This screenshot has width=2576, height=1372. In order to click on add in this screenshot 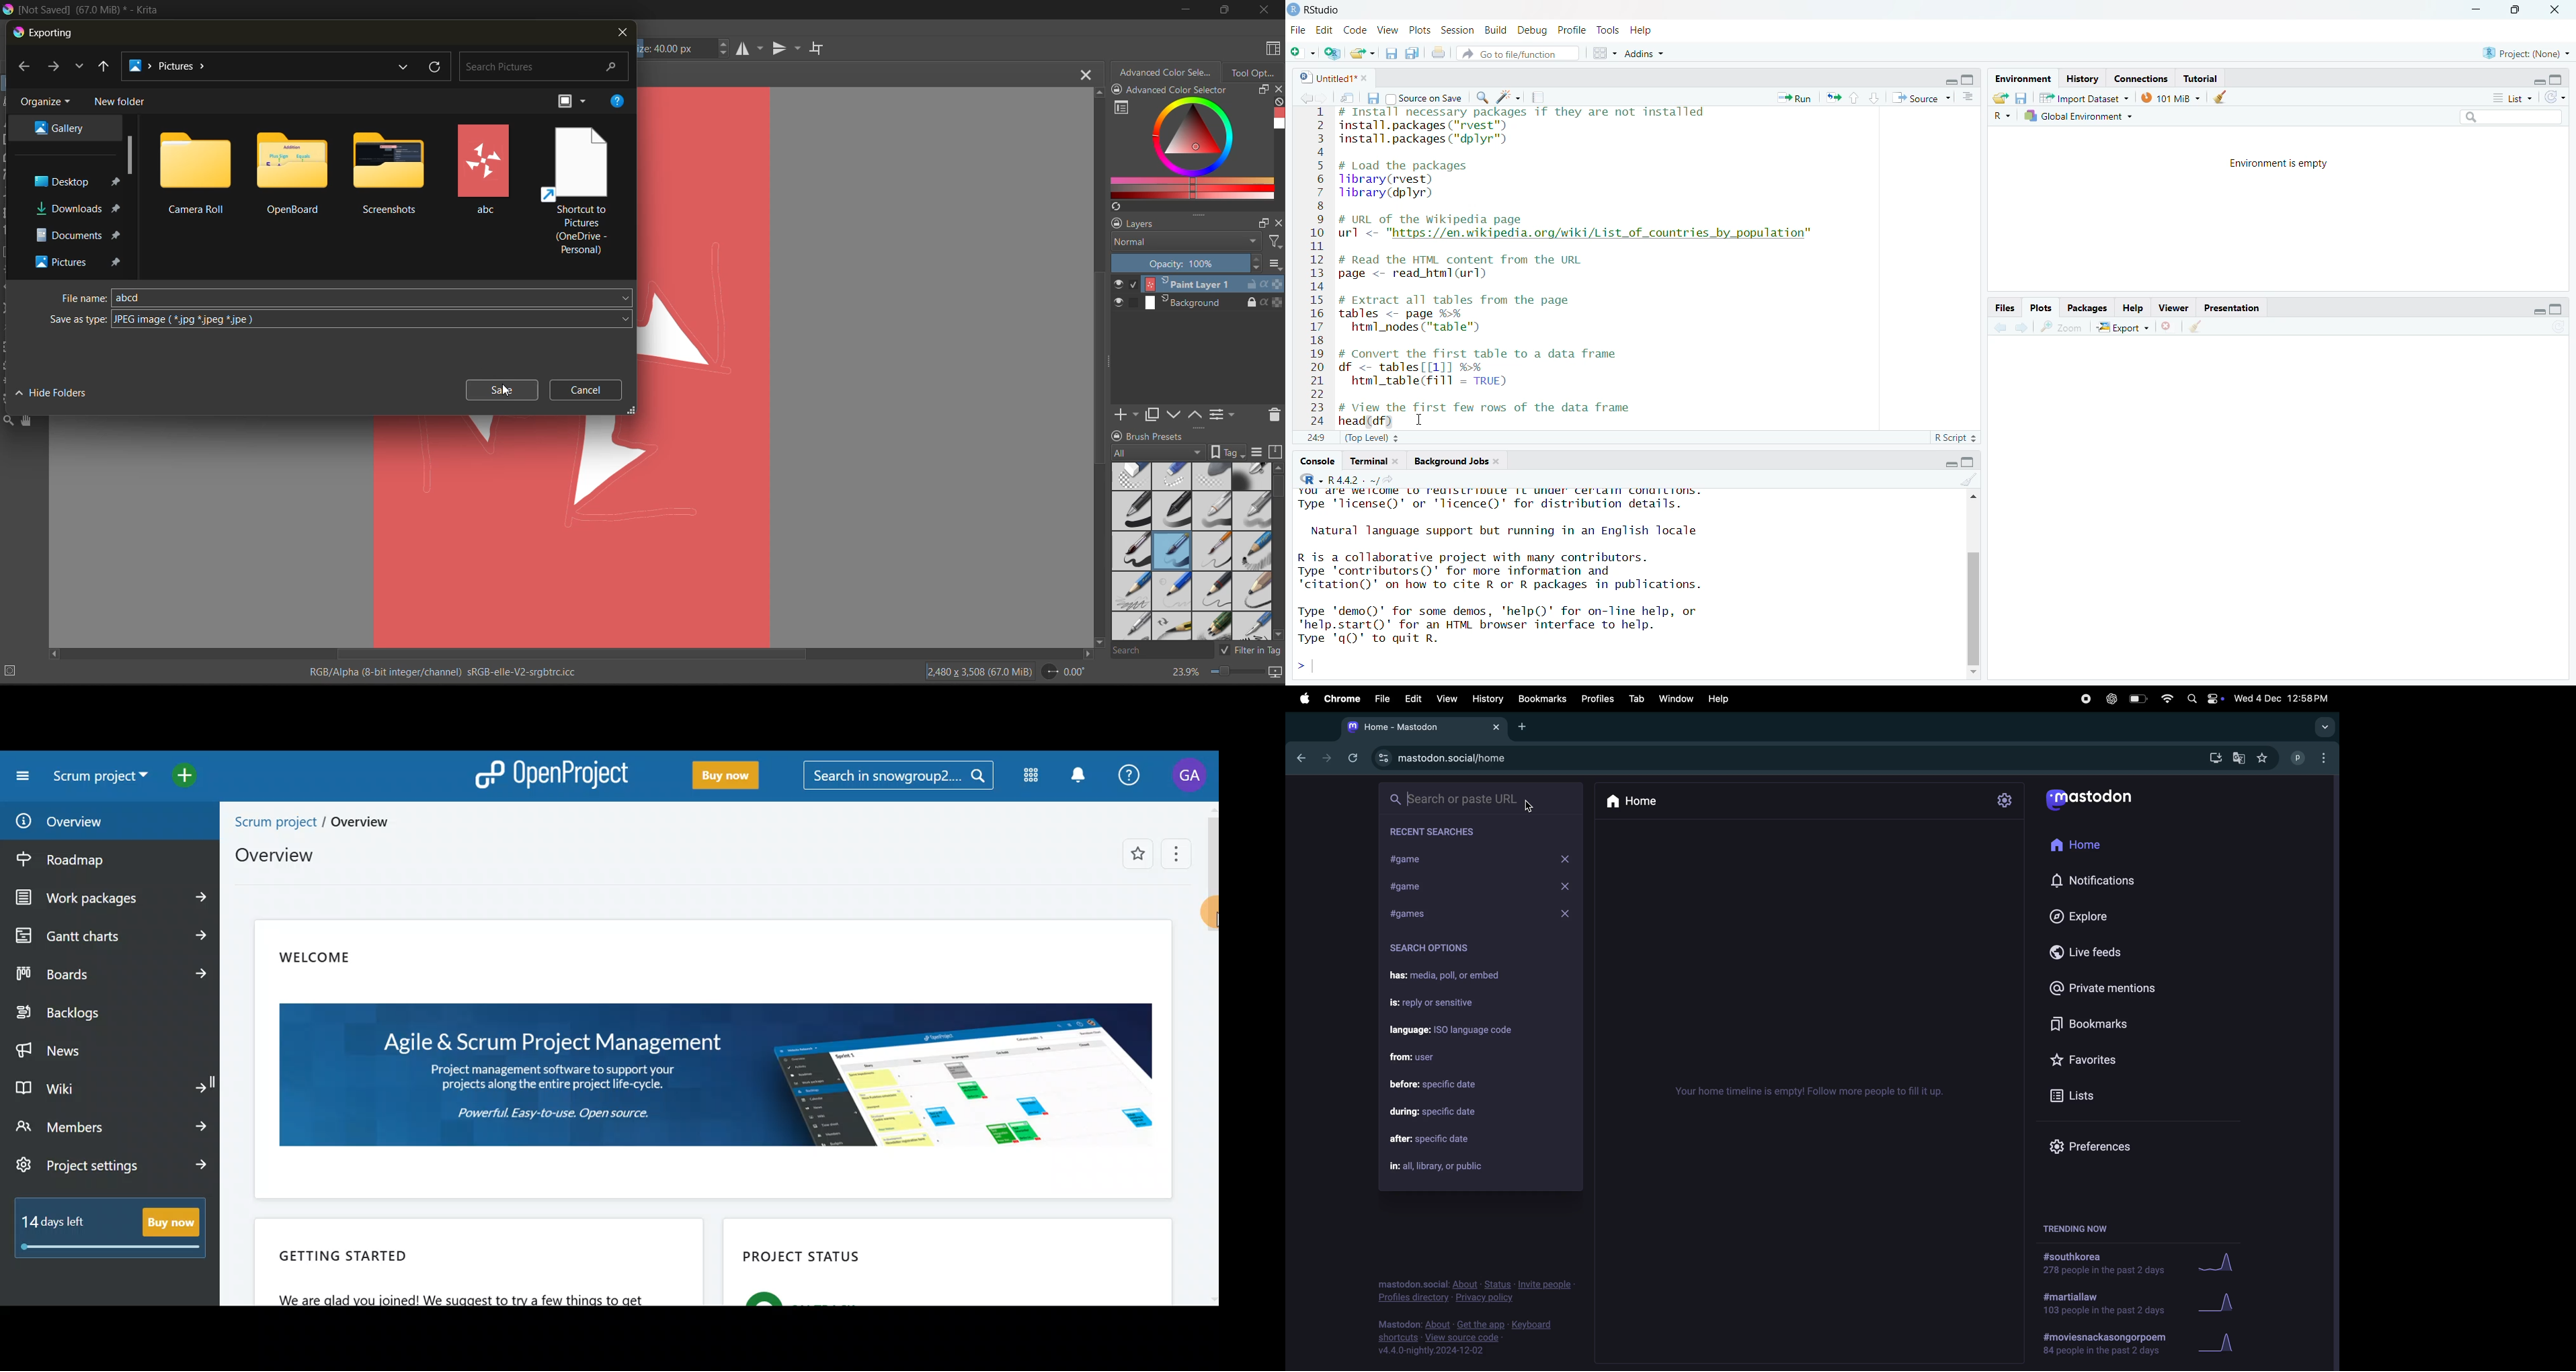, I will do `click(1130, 413)`.